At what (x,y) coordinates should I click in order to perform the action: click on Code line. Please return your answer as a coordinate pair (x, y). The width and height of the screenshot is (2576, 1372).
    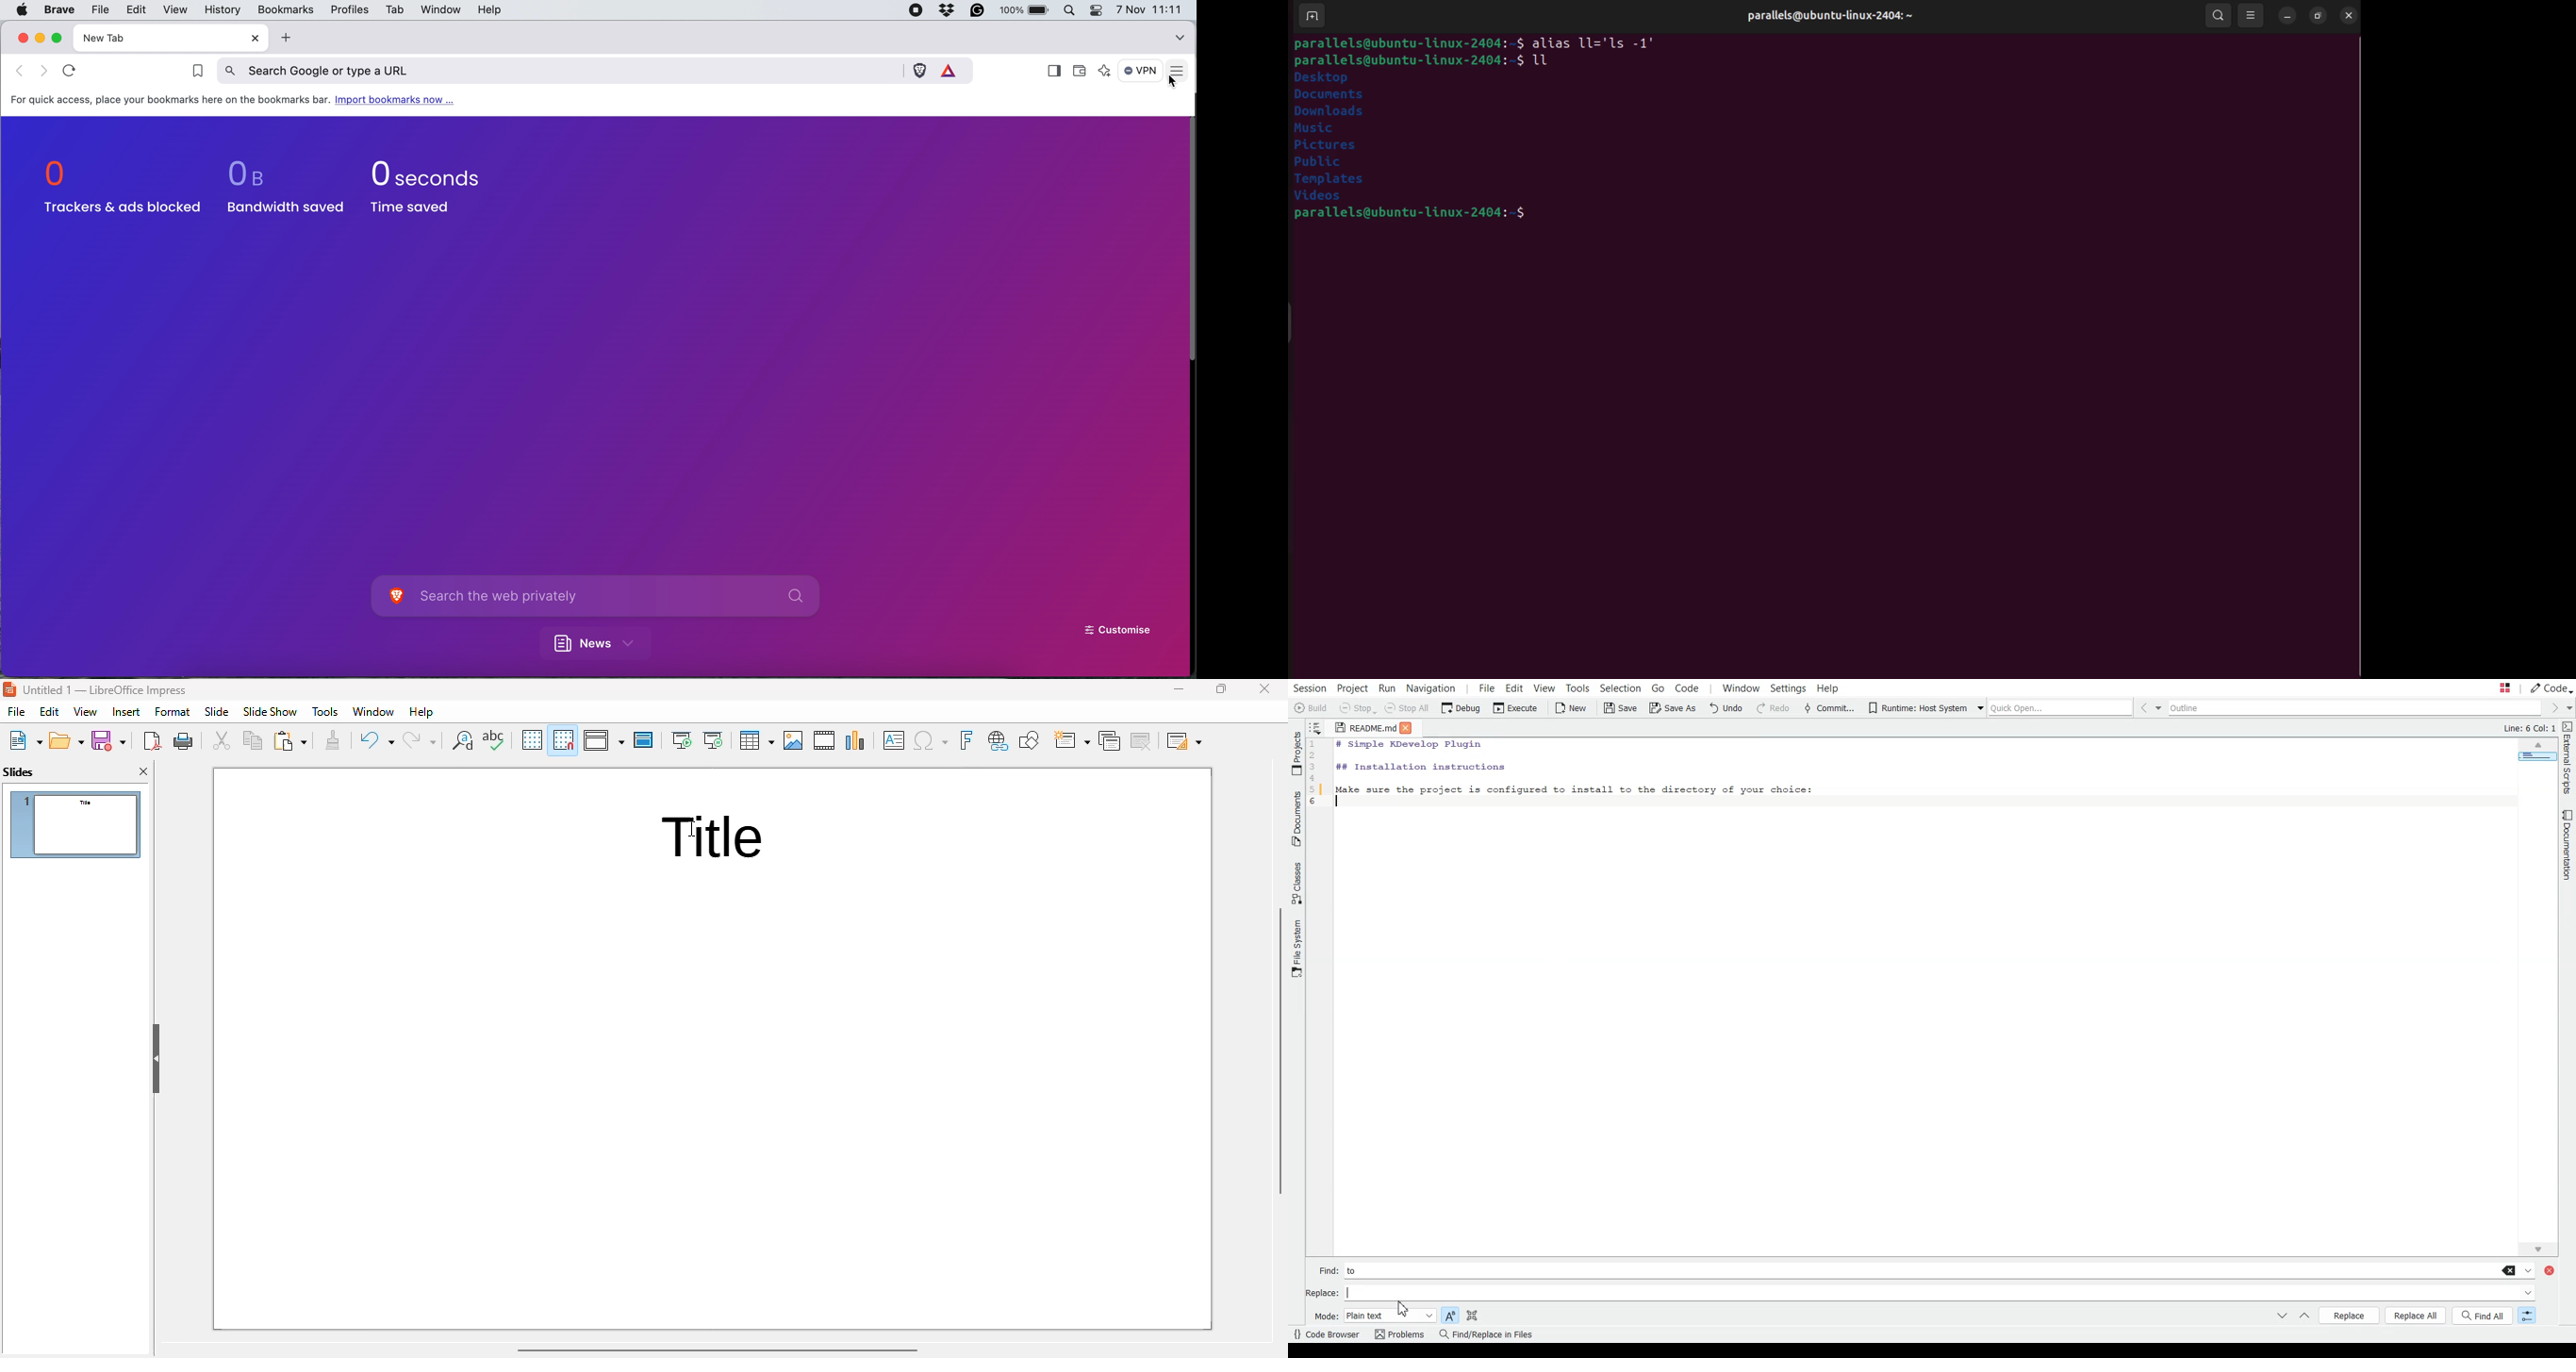
    Looking at the image, I should click on (1318, 776).